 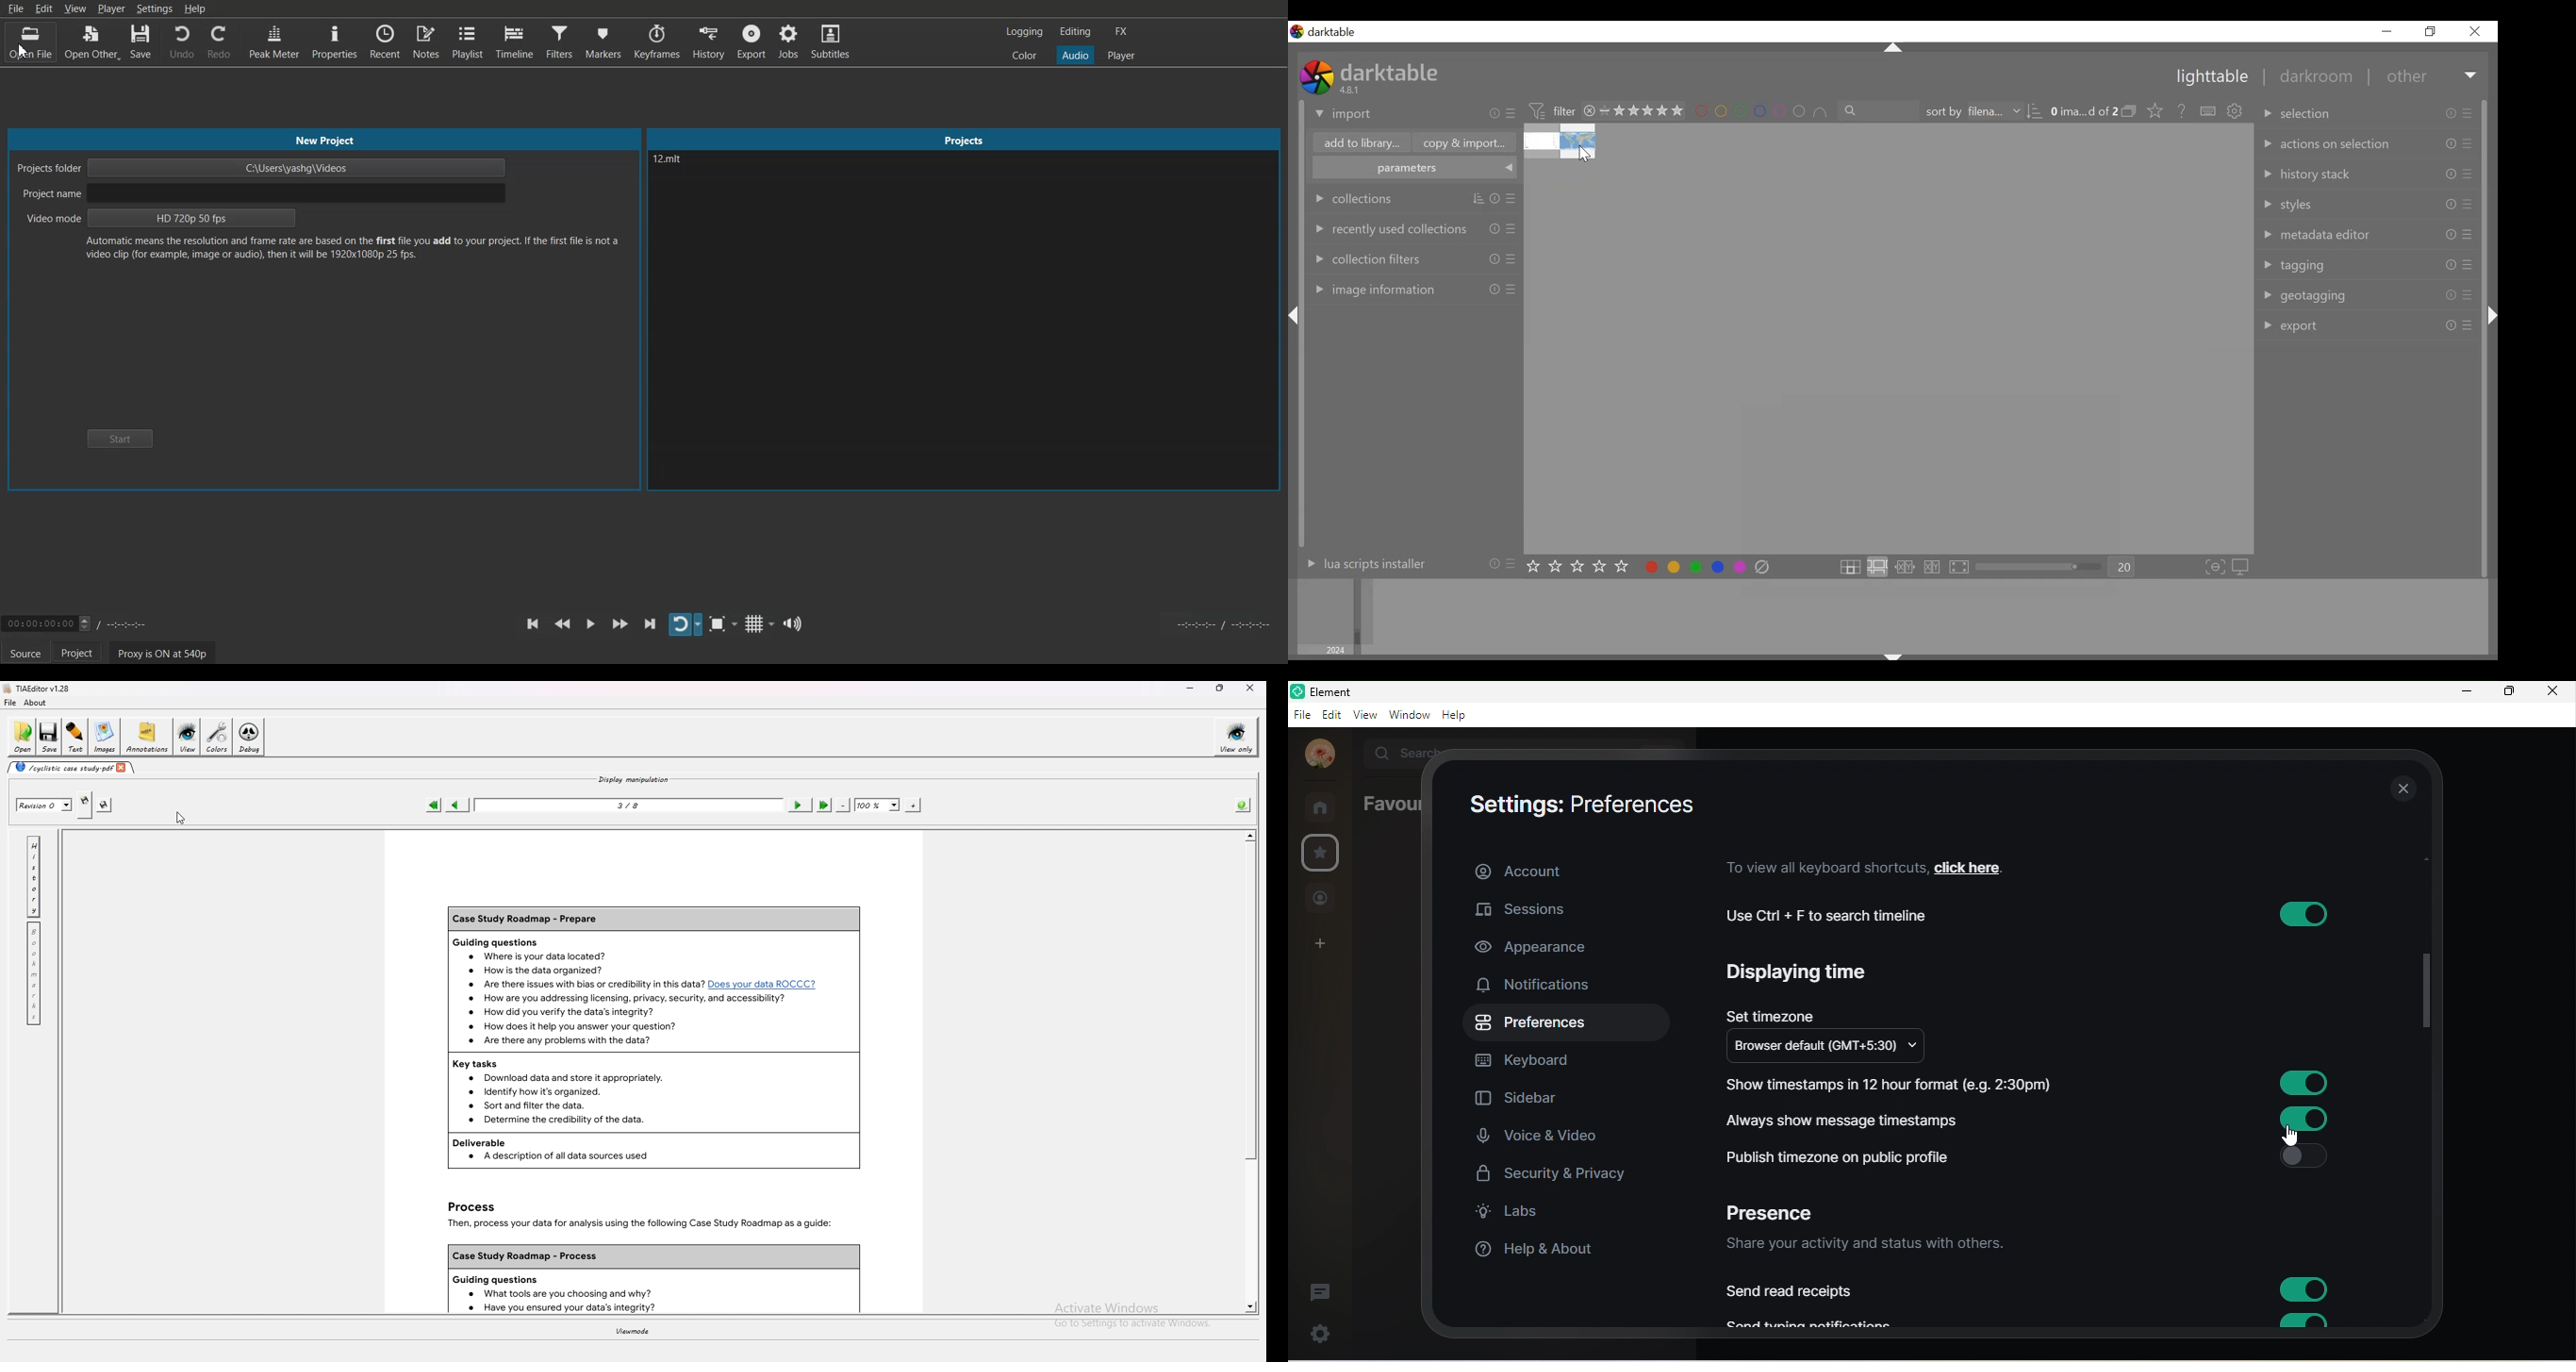 What do you see at coordinates (1837, 1048) in the screenshot?
I see `browser default` at bounding box center [1837, 1048].